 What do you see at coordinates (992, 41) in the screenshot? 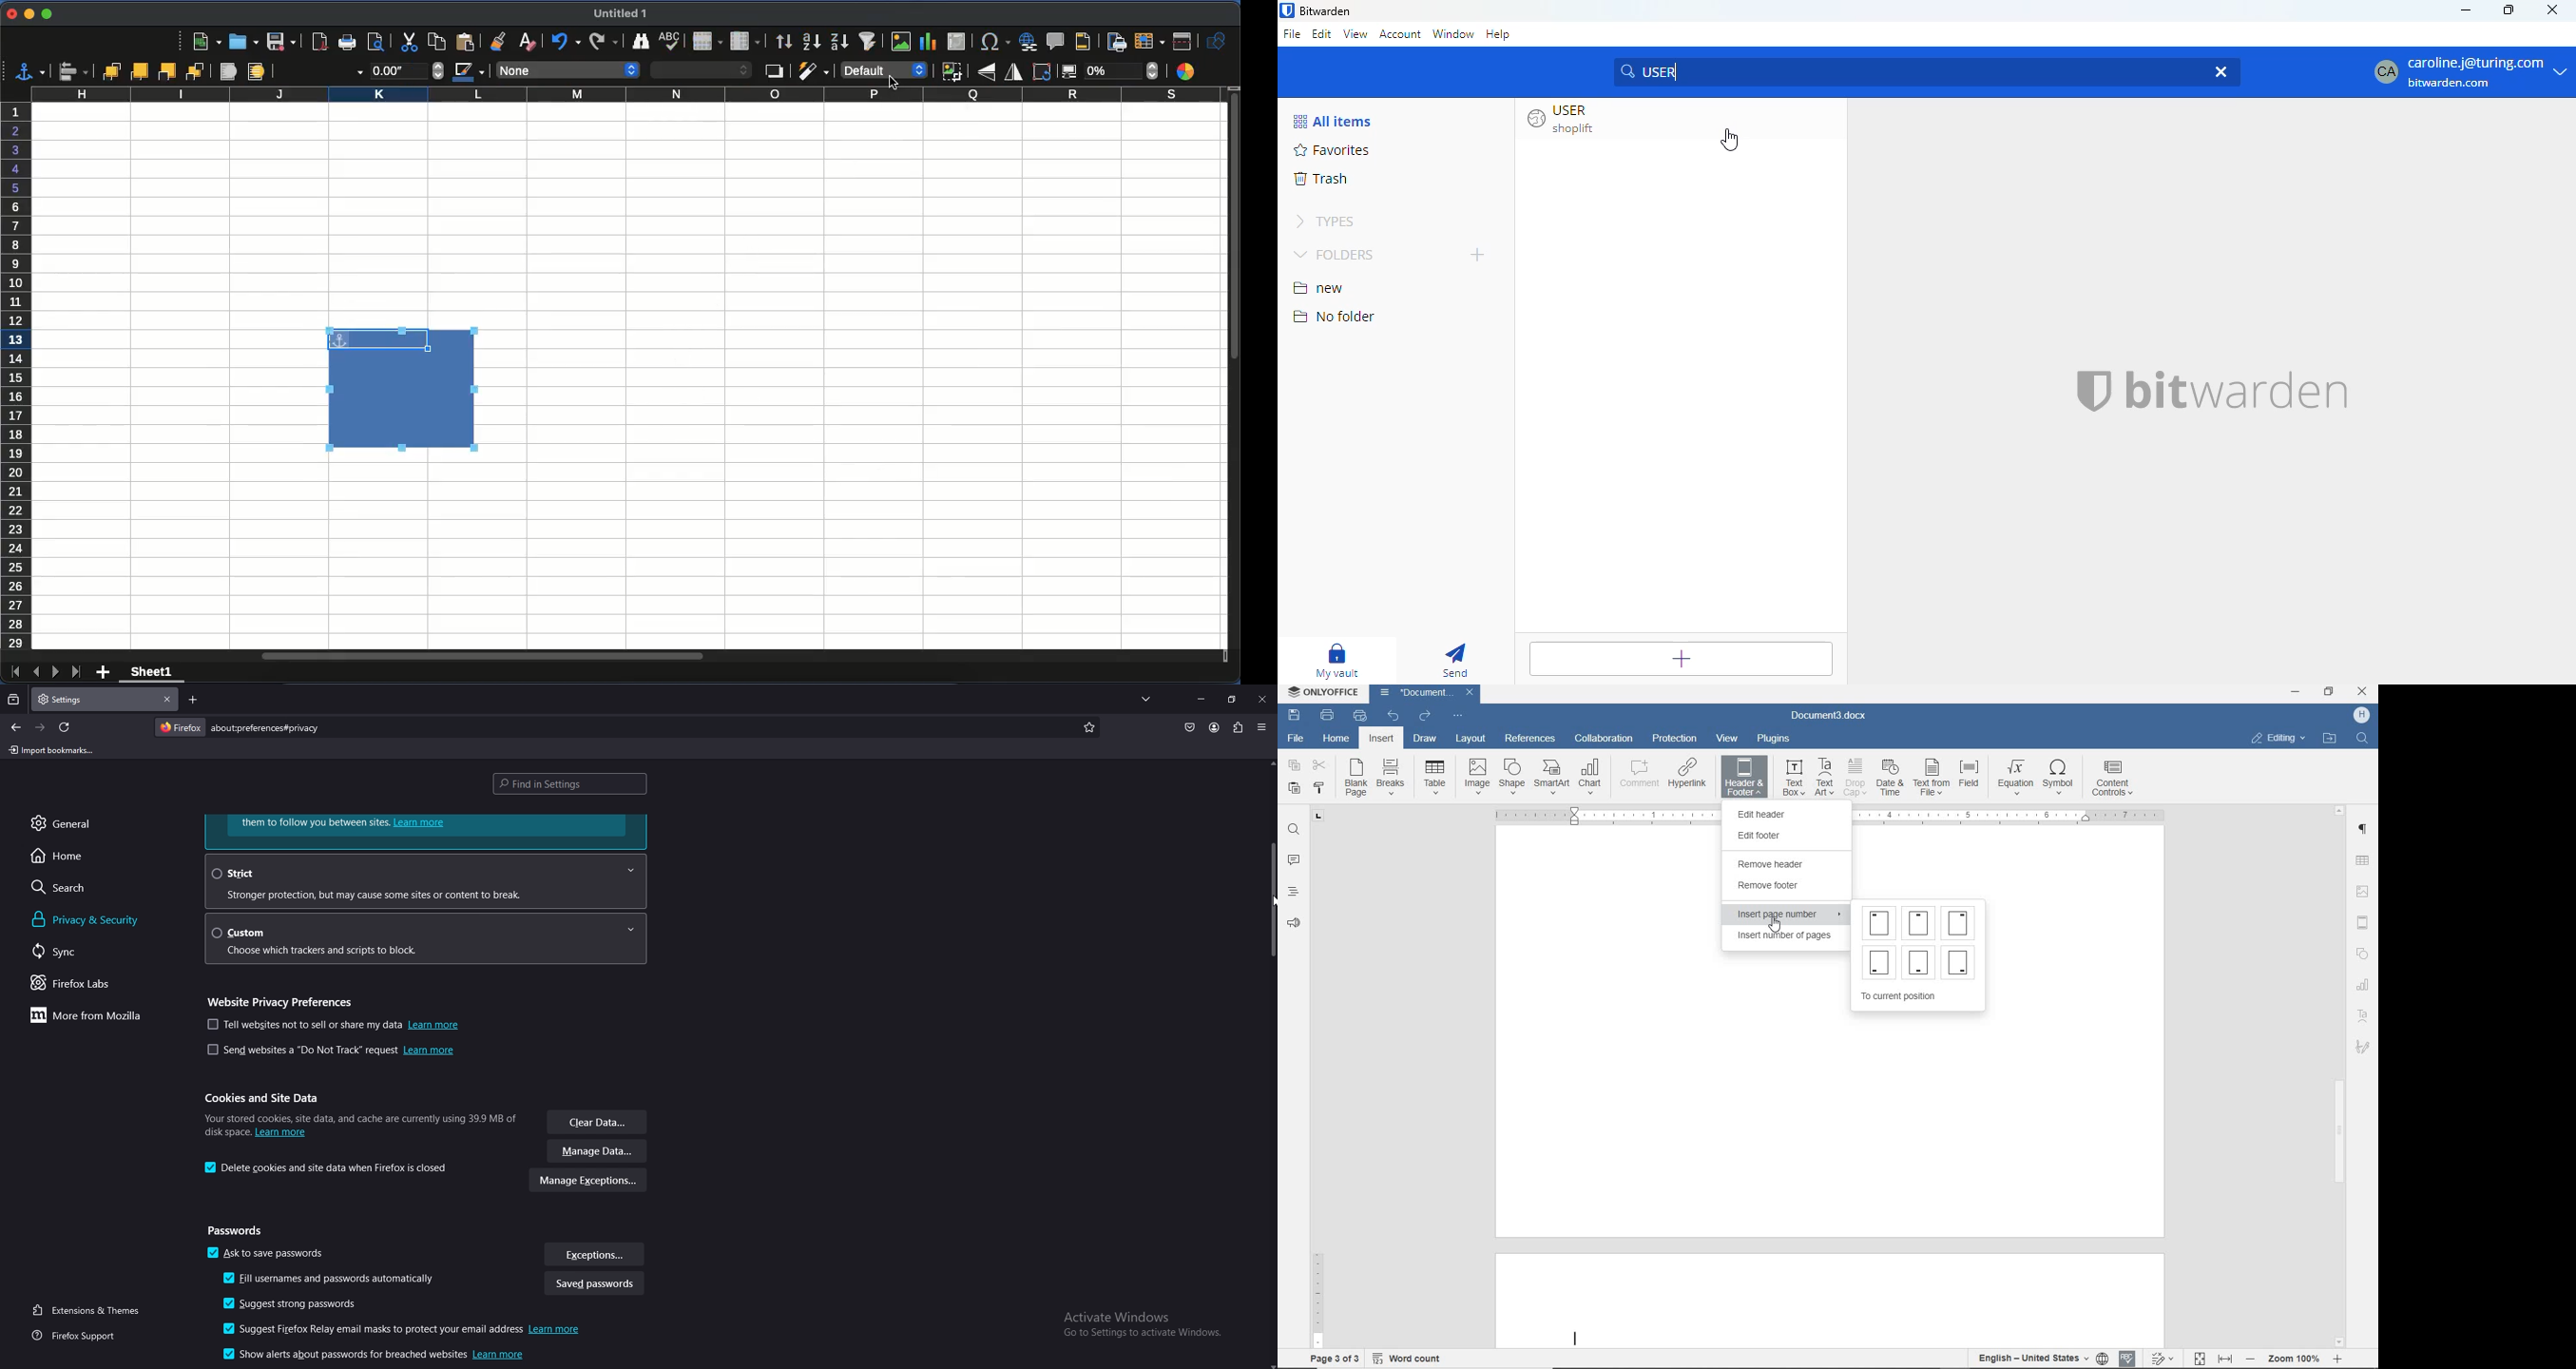
I see `special character` at bounding box center [992, 41].